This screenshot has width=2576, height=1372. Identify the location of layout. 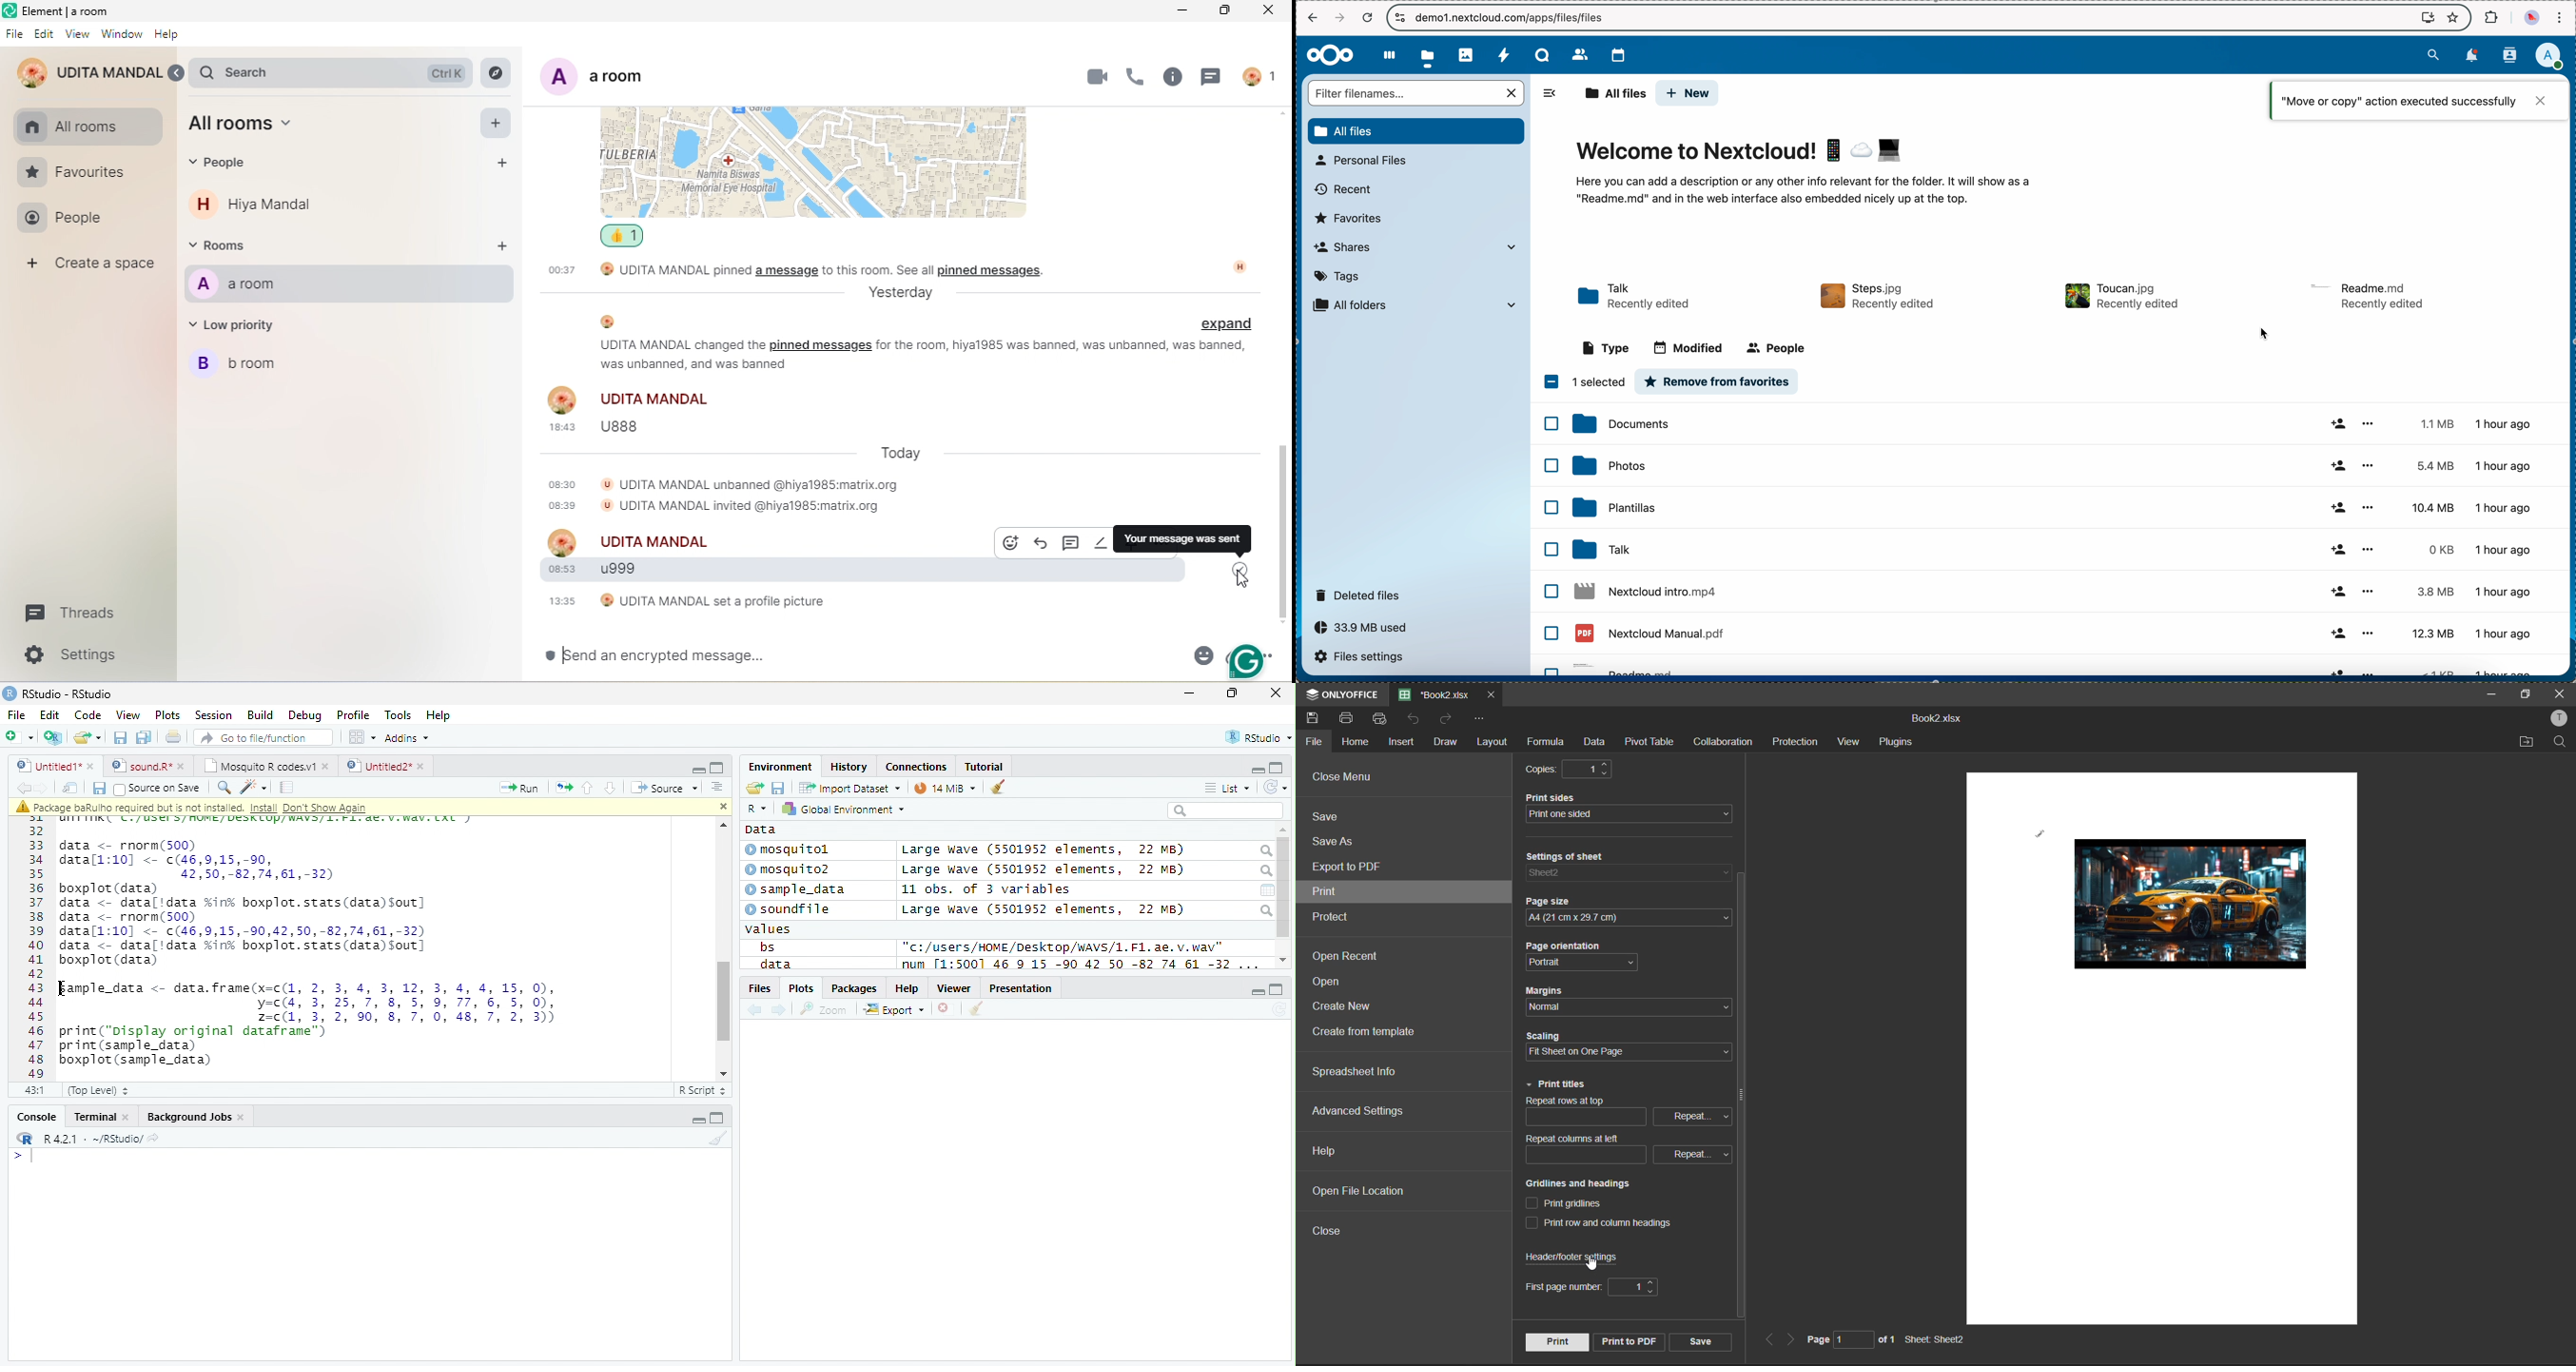
(1494, 742).